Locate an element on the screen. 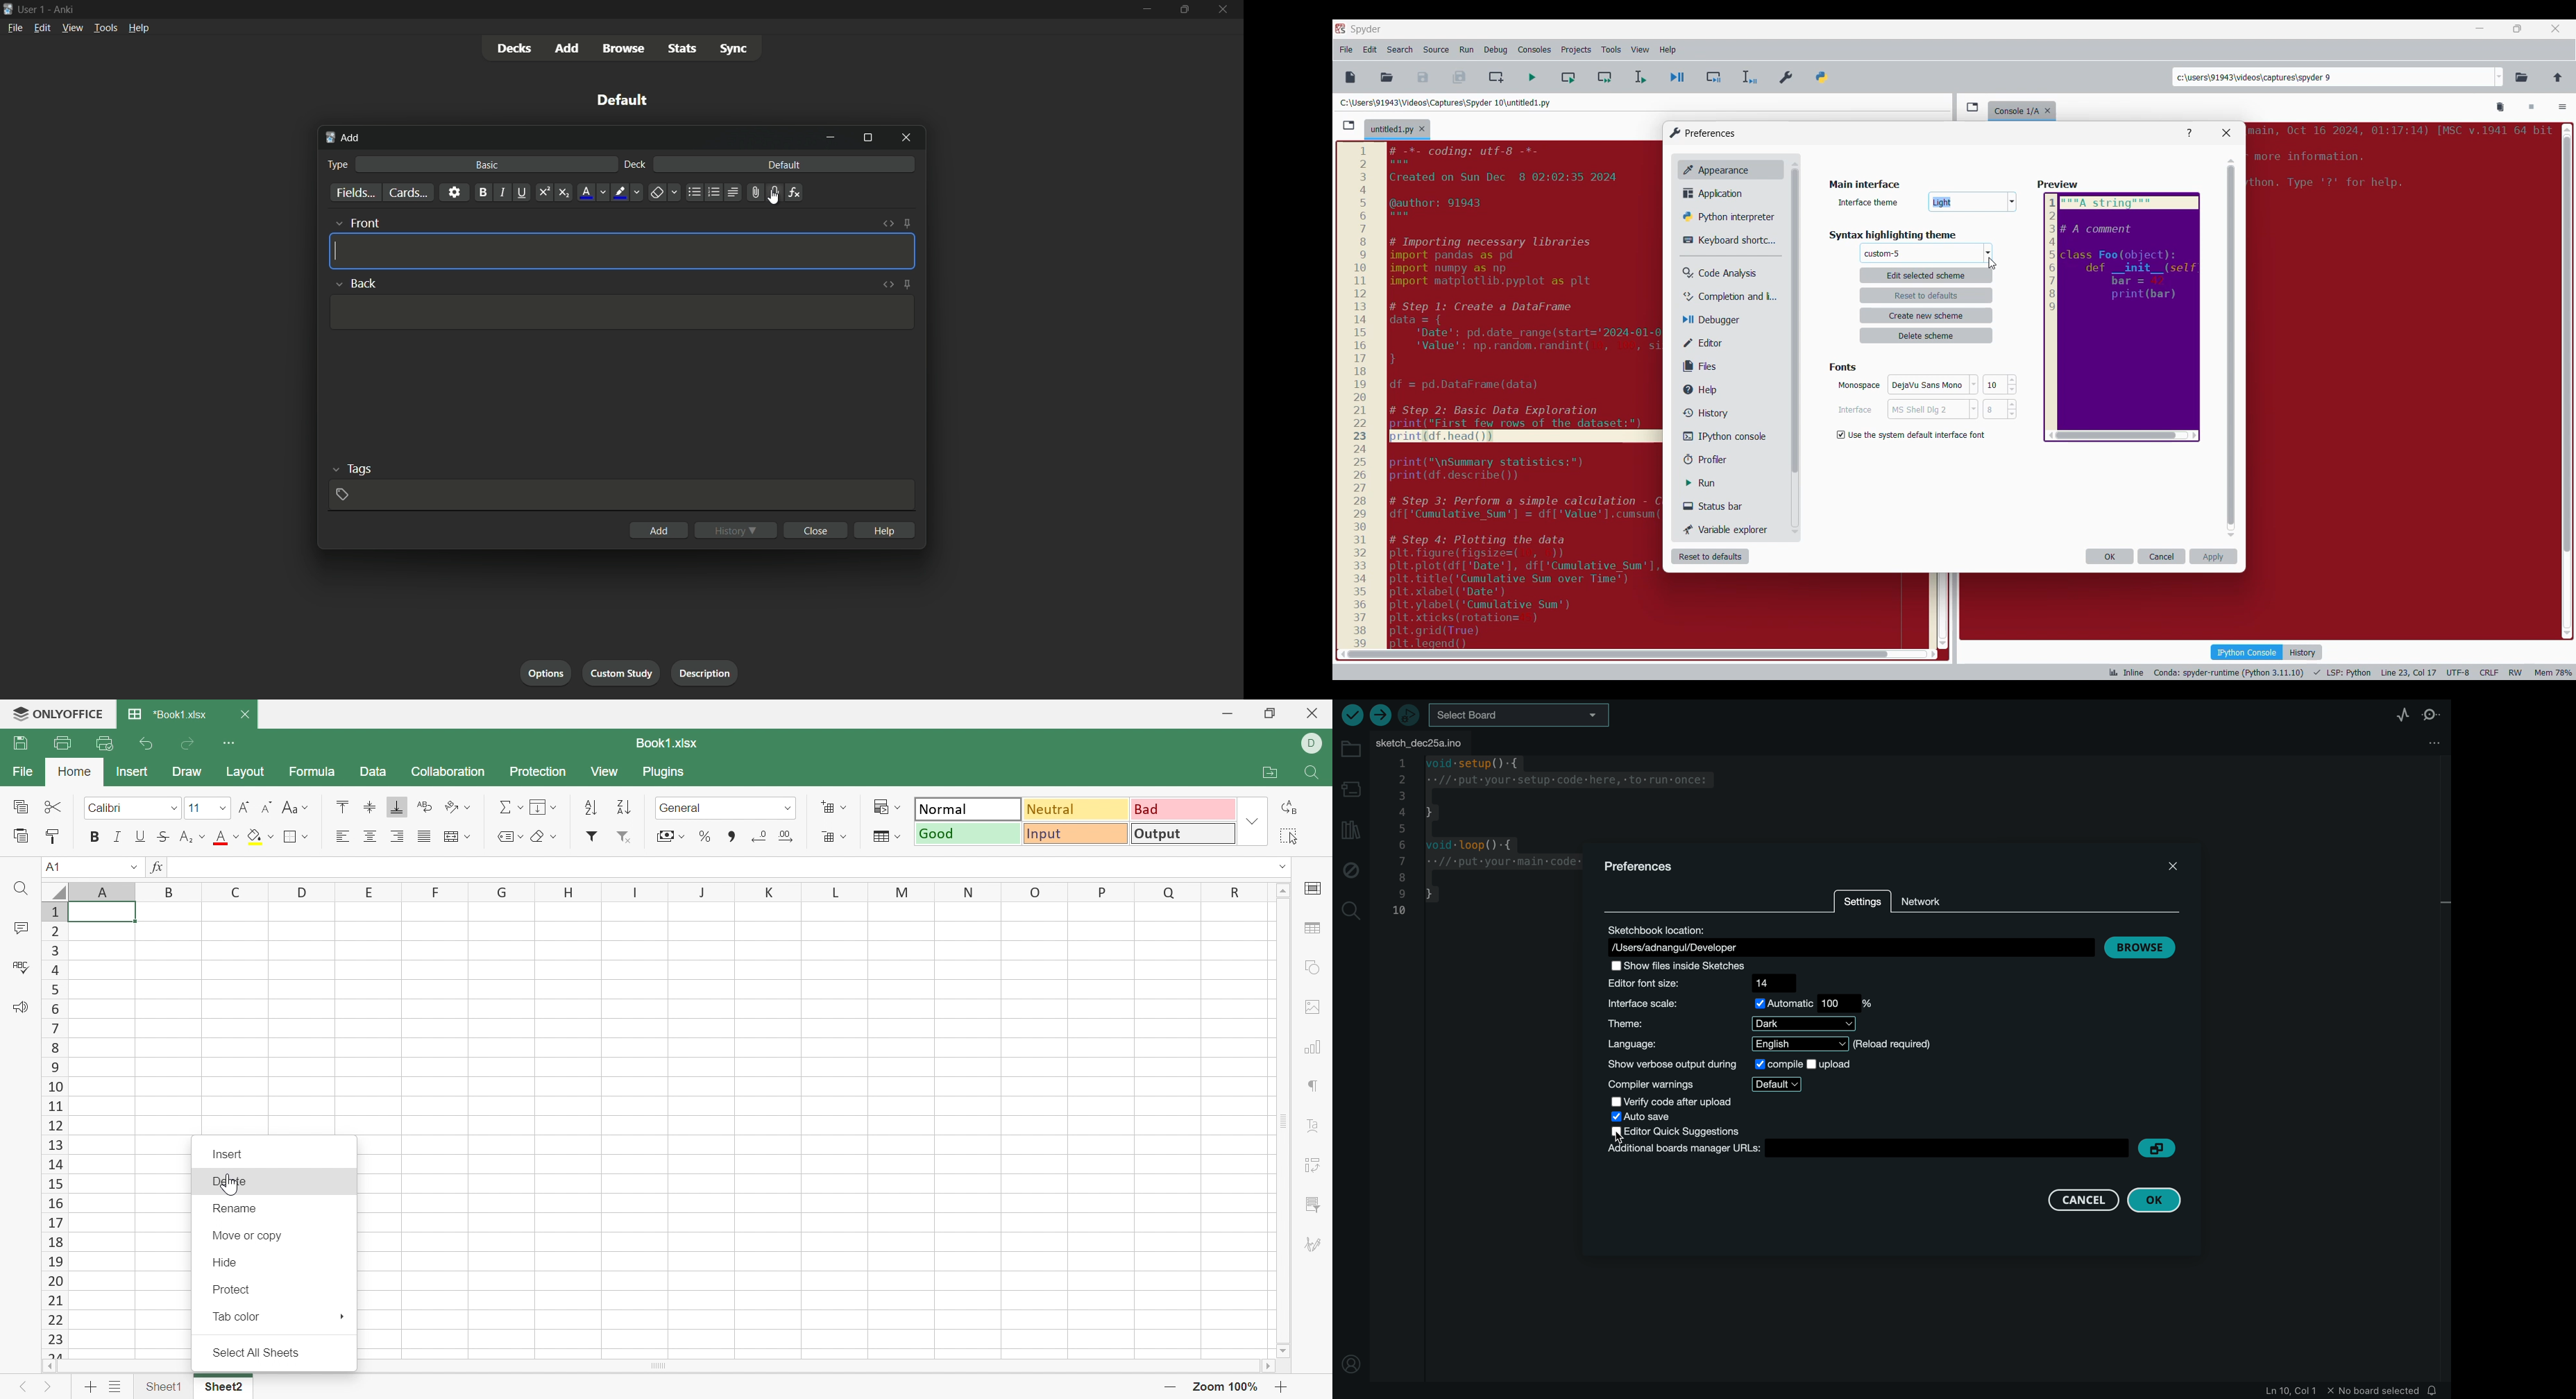 The height and width of the screenshot is (1400, 2576). subscript is located at coordinates (565, 192).